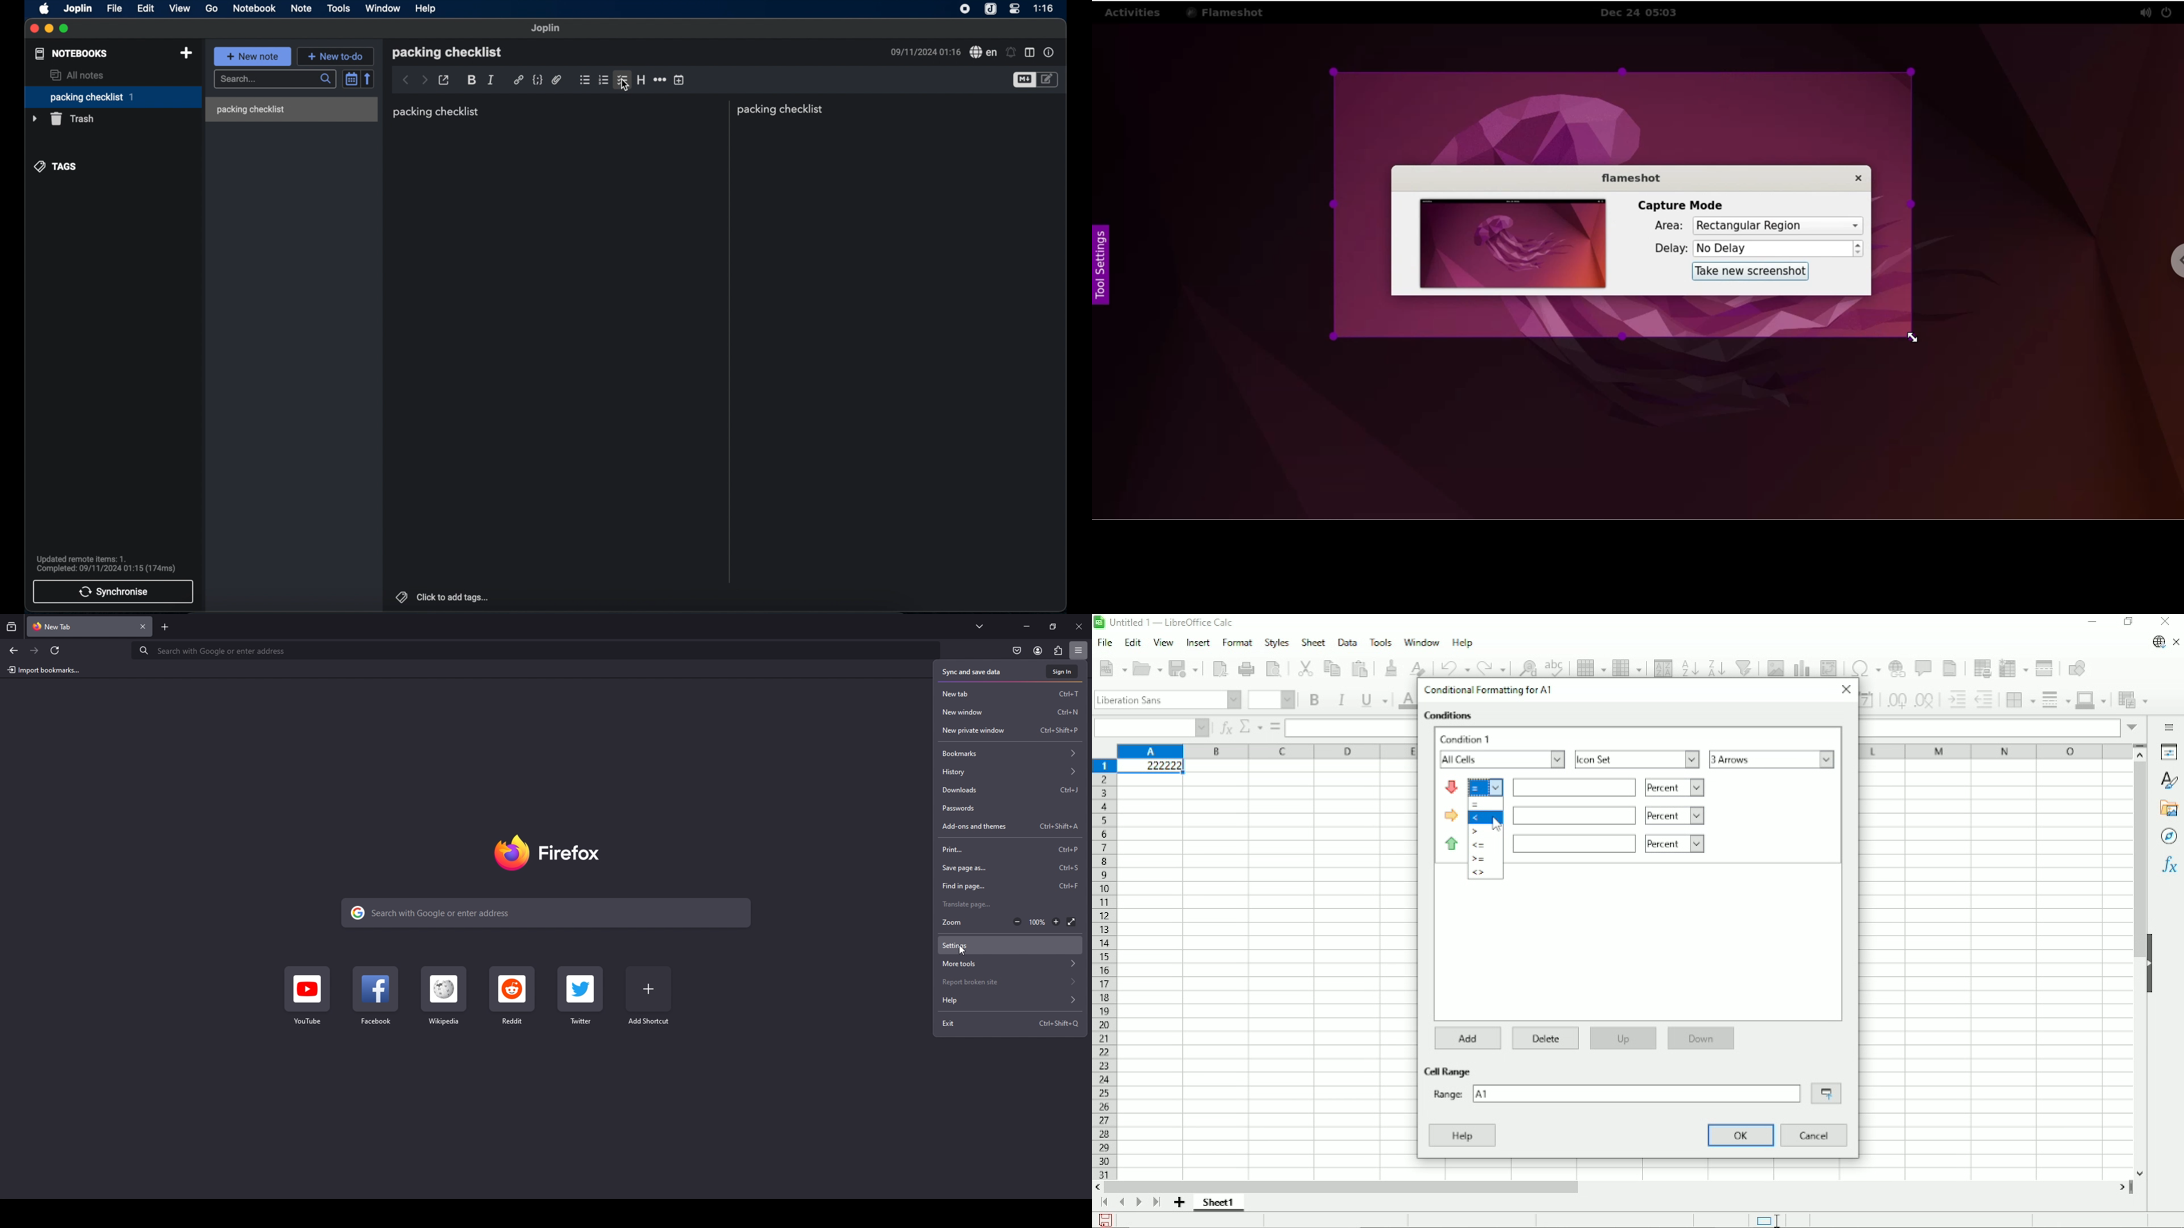 The image size is (2184, 1232). Describe the element at coordinates (425, 80) in the screenshot. I see `forward` at that location.